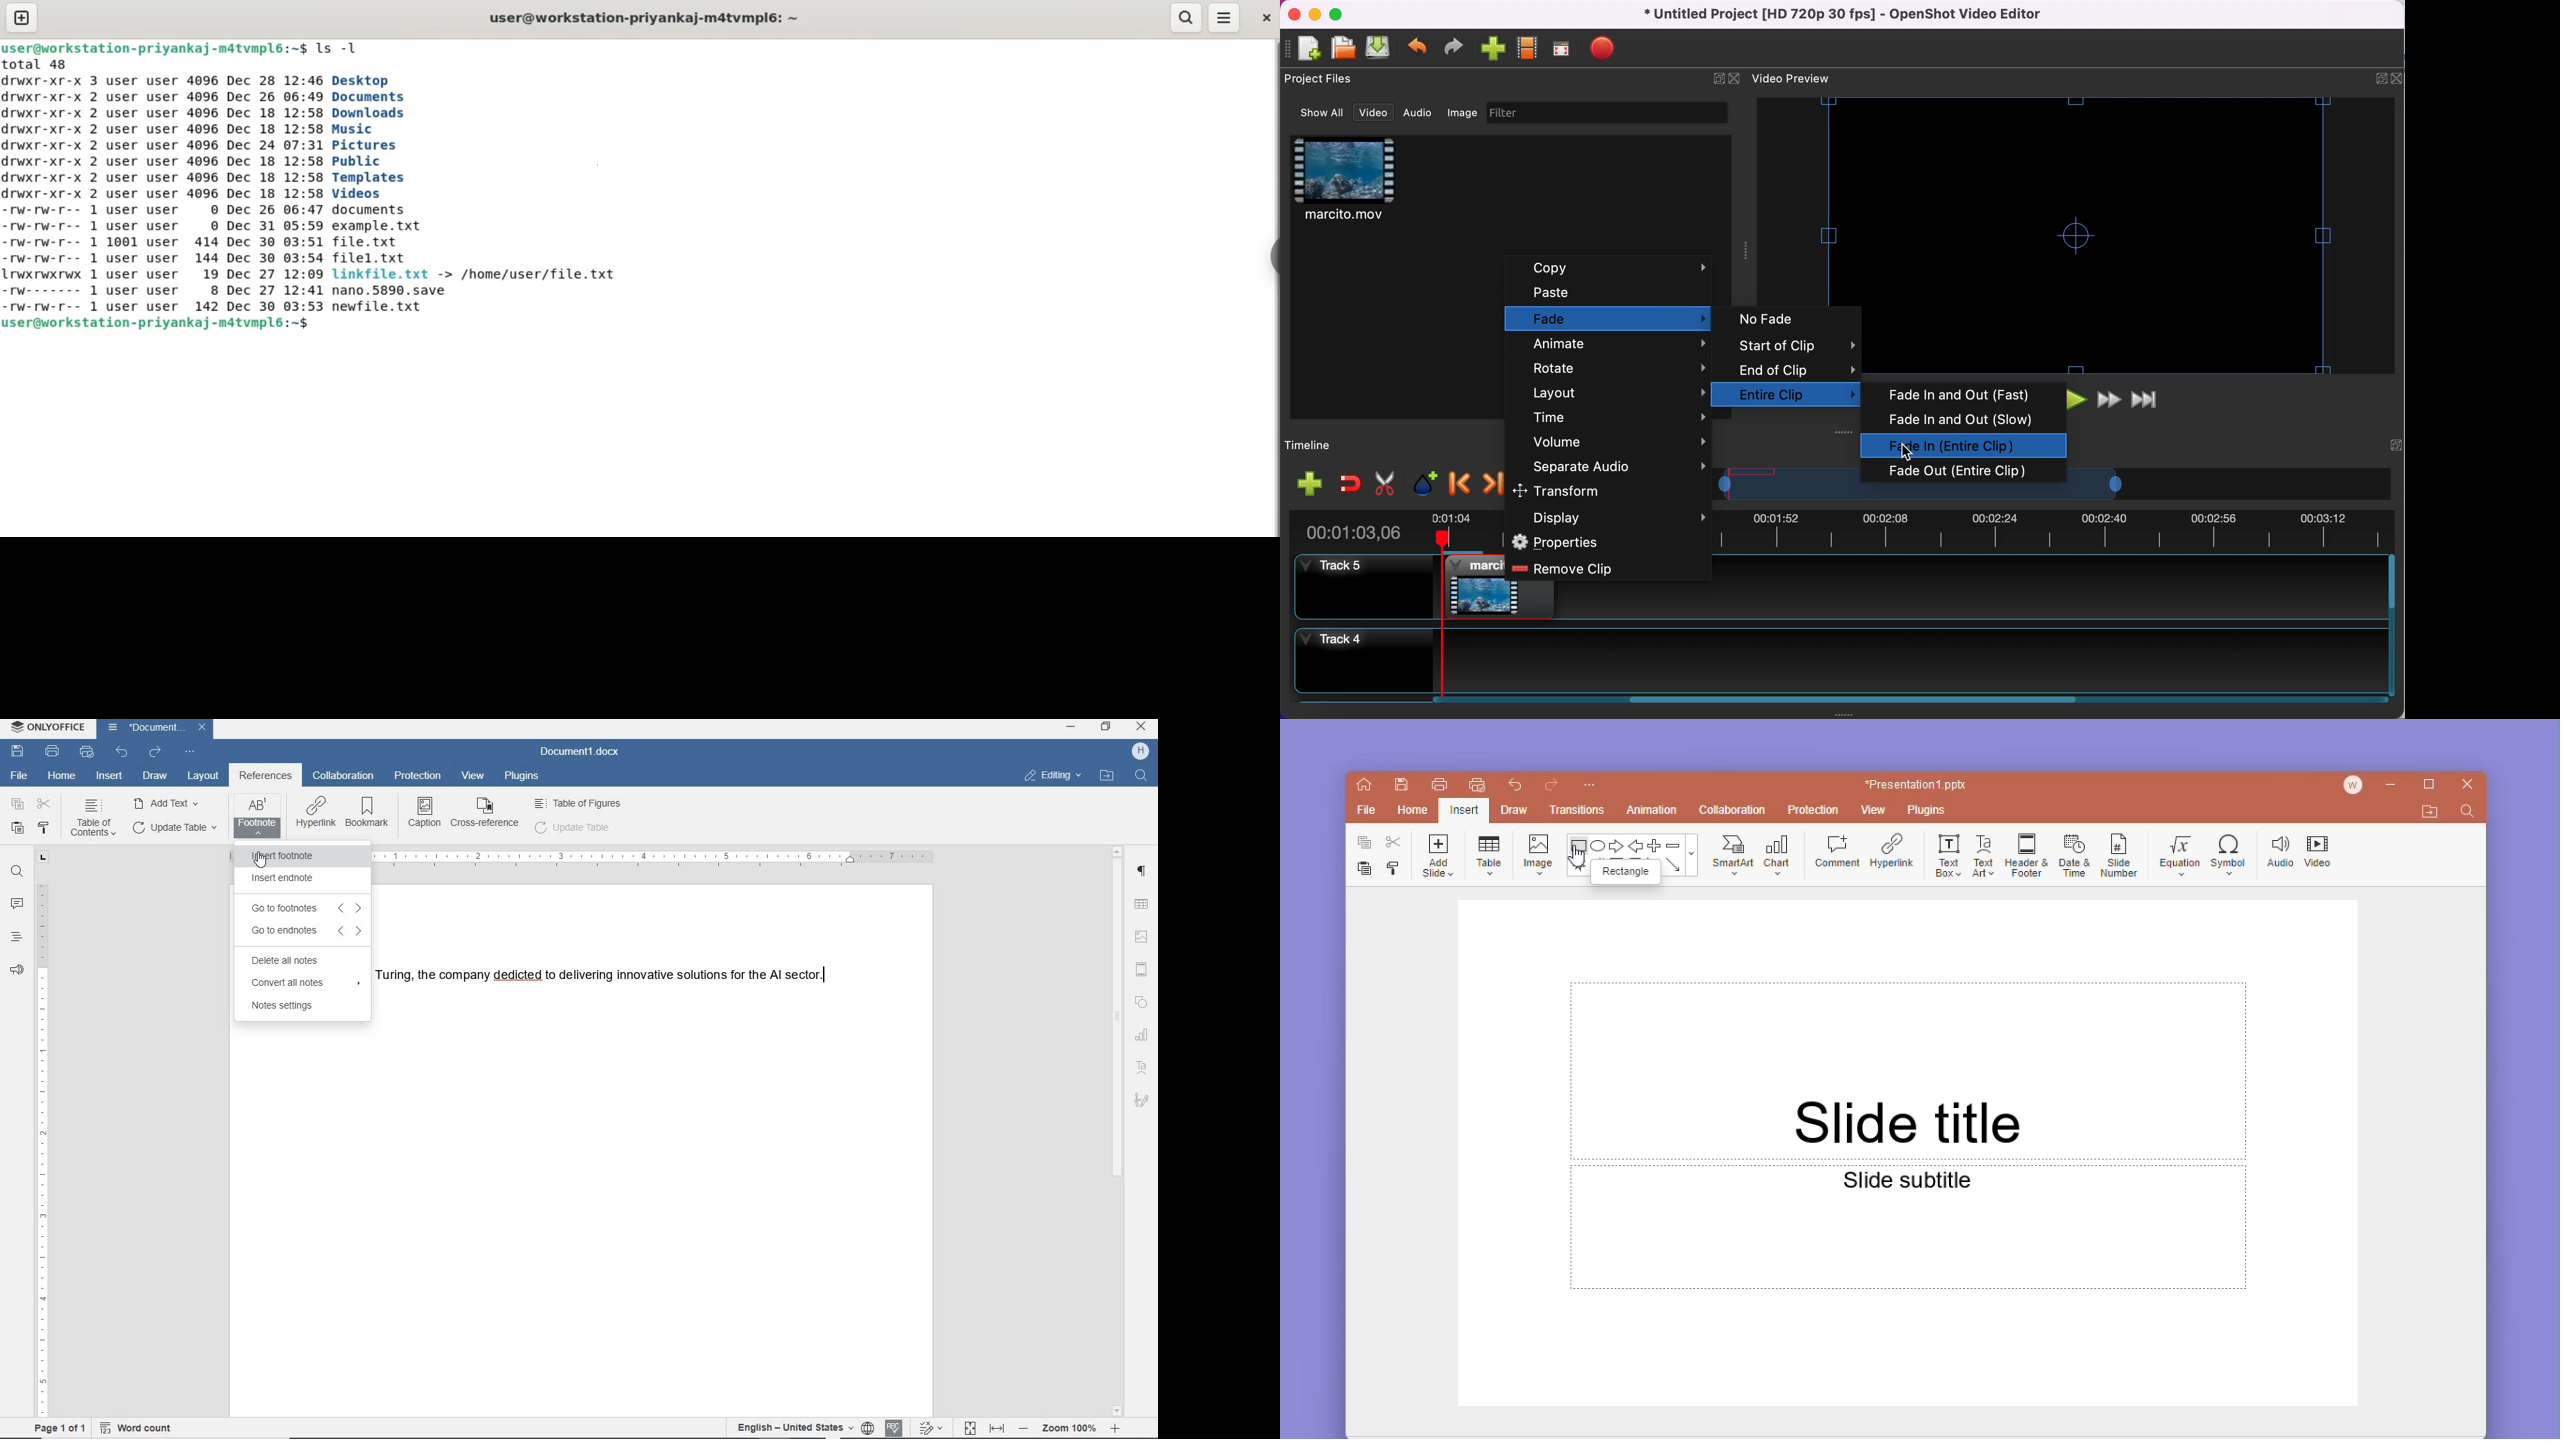 This screenshot has height=1456, width=2576. What do you see at coordinates (475, 775) in the screenshot?
I see `view` at bounding box center [475, 775].